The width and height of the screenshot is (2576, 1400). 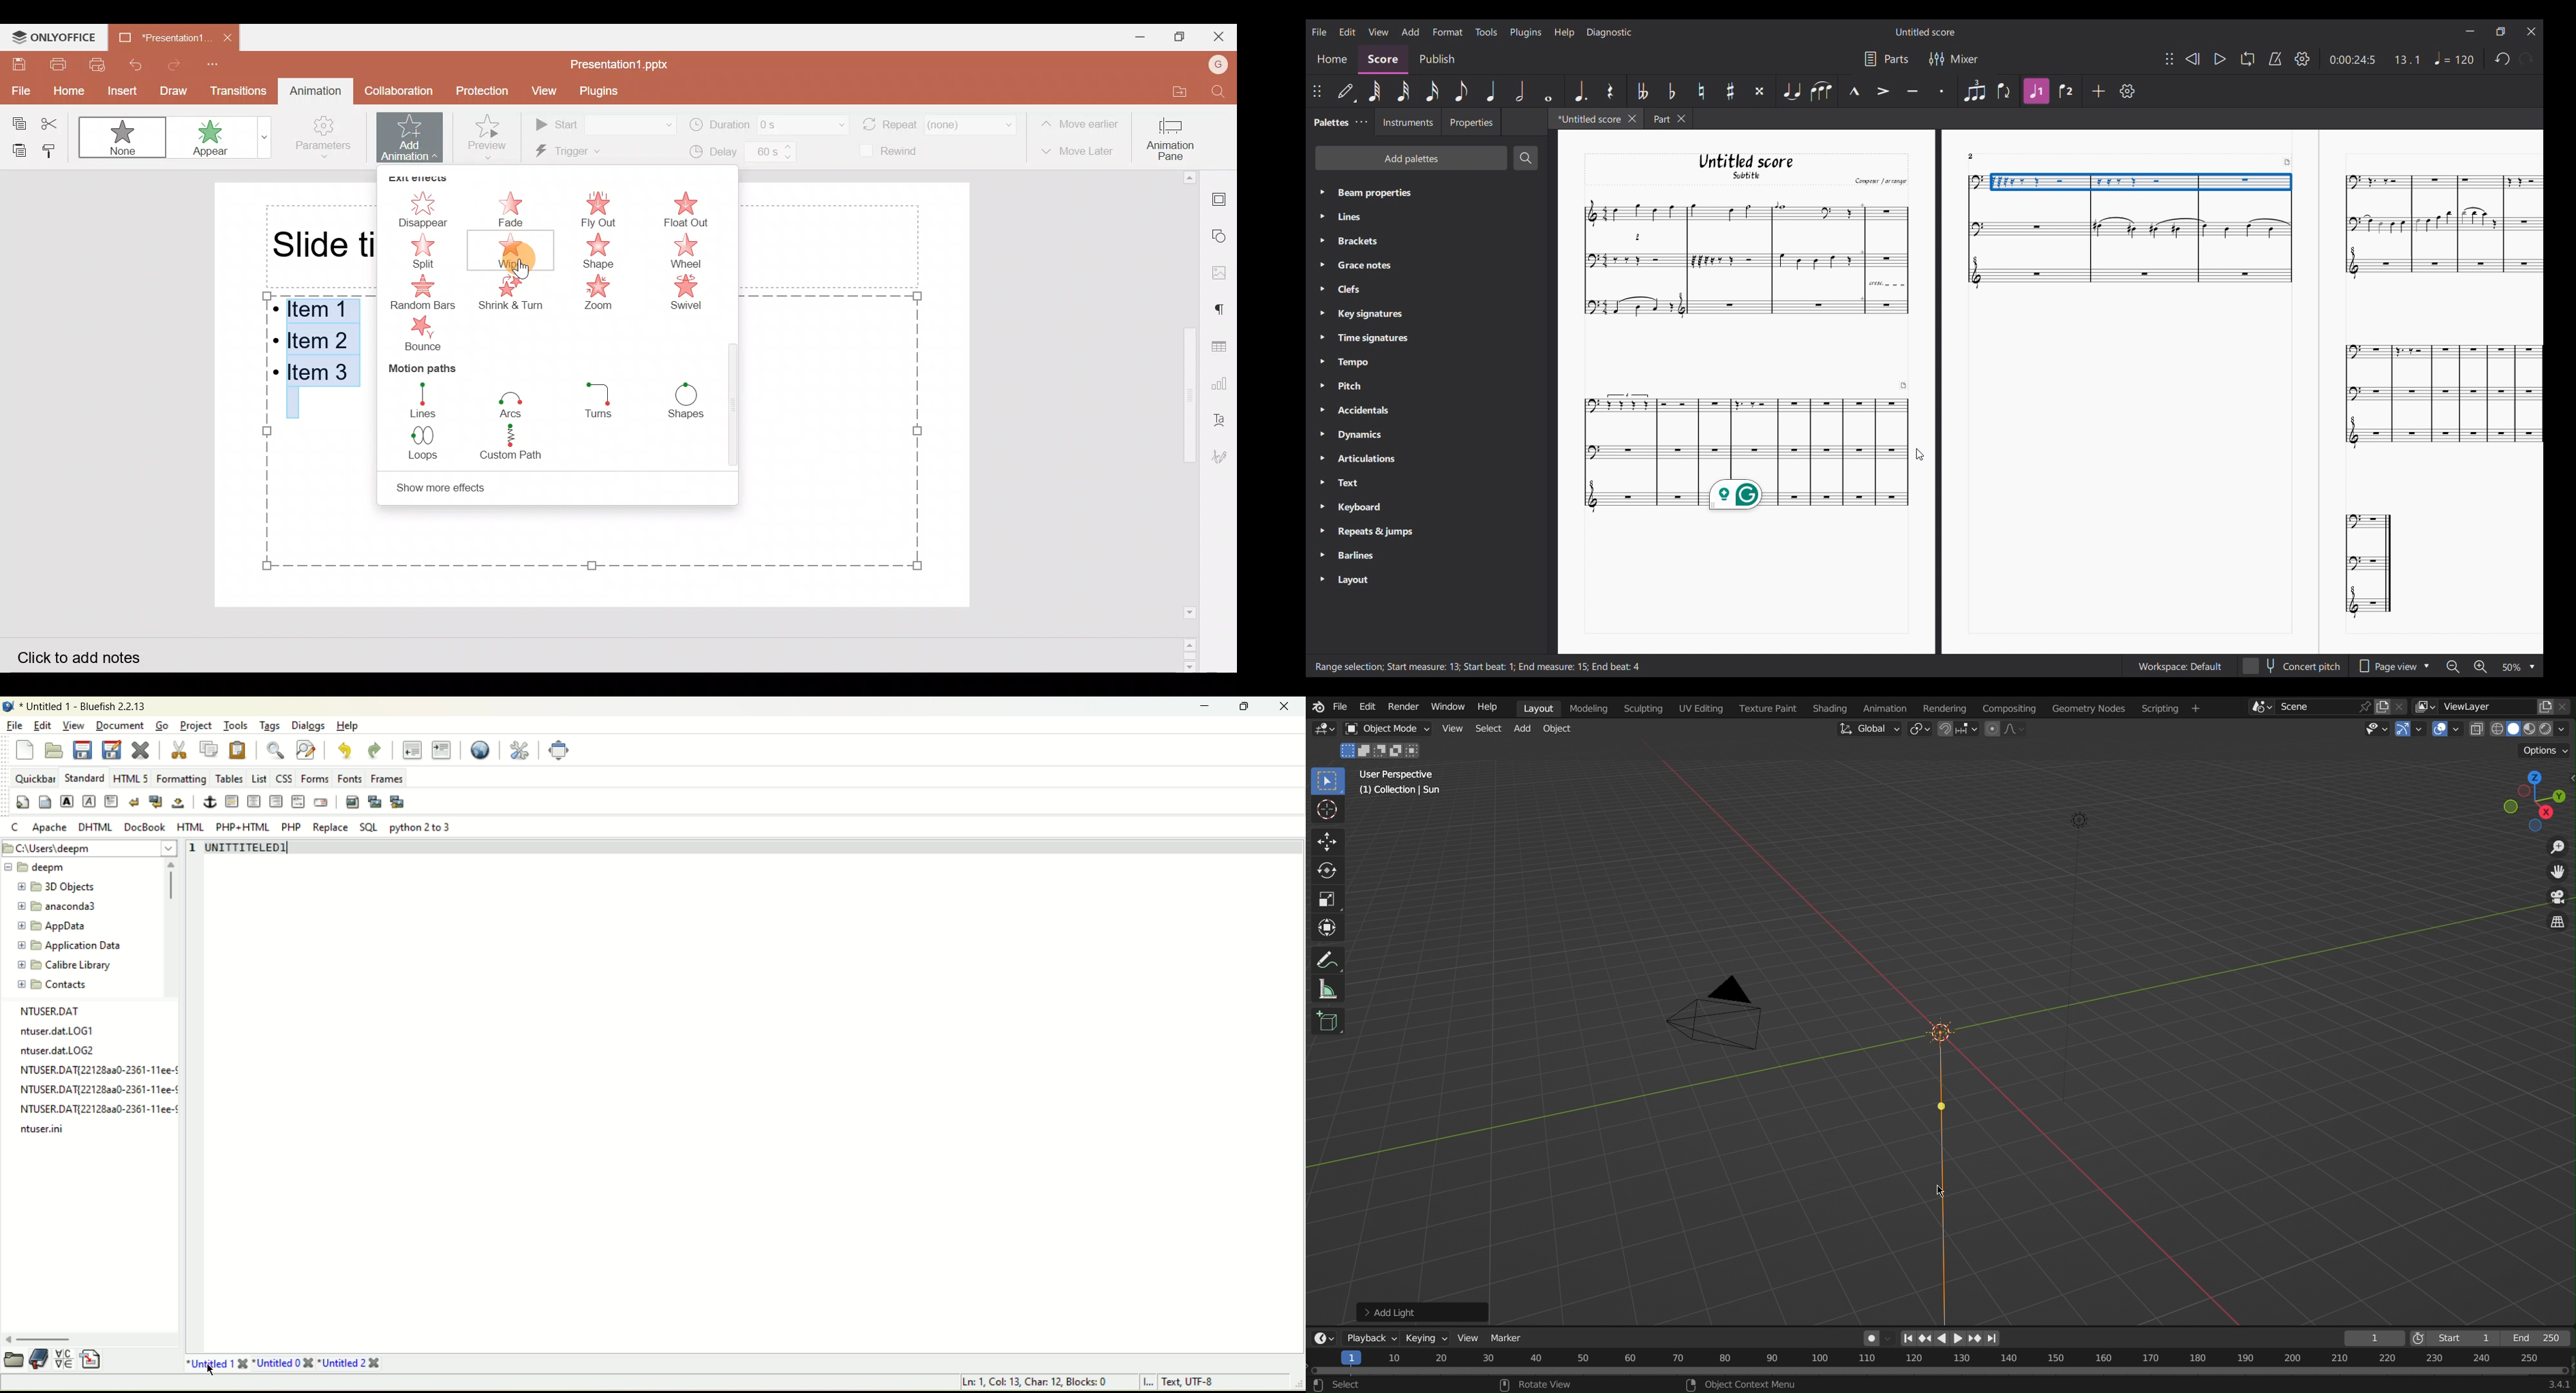 I want to click on Add menu, so click(x=1410, y=31).